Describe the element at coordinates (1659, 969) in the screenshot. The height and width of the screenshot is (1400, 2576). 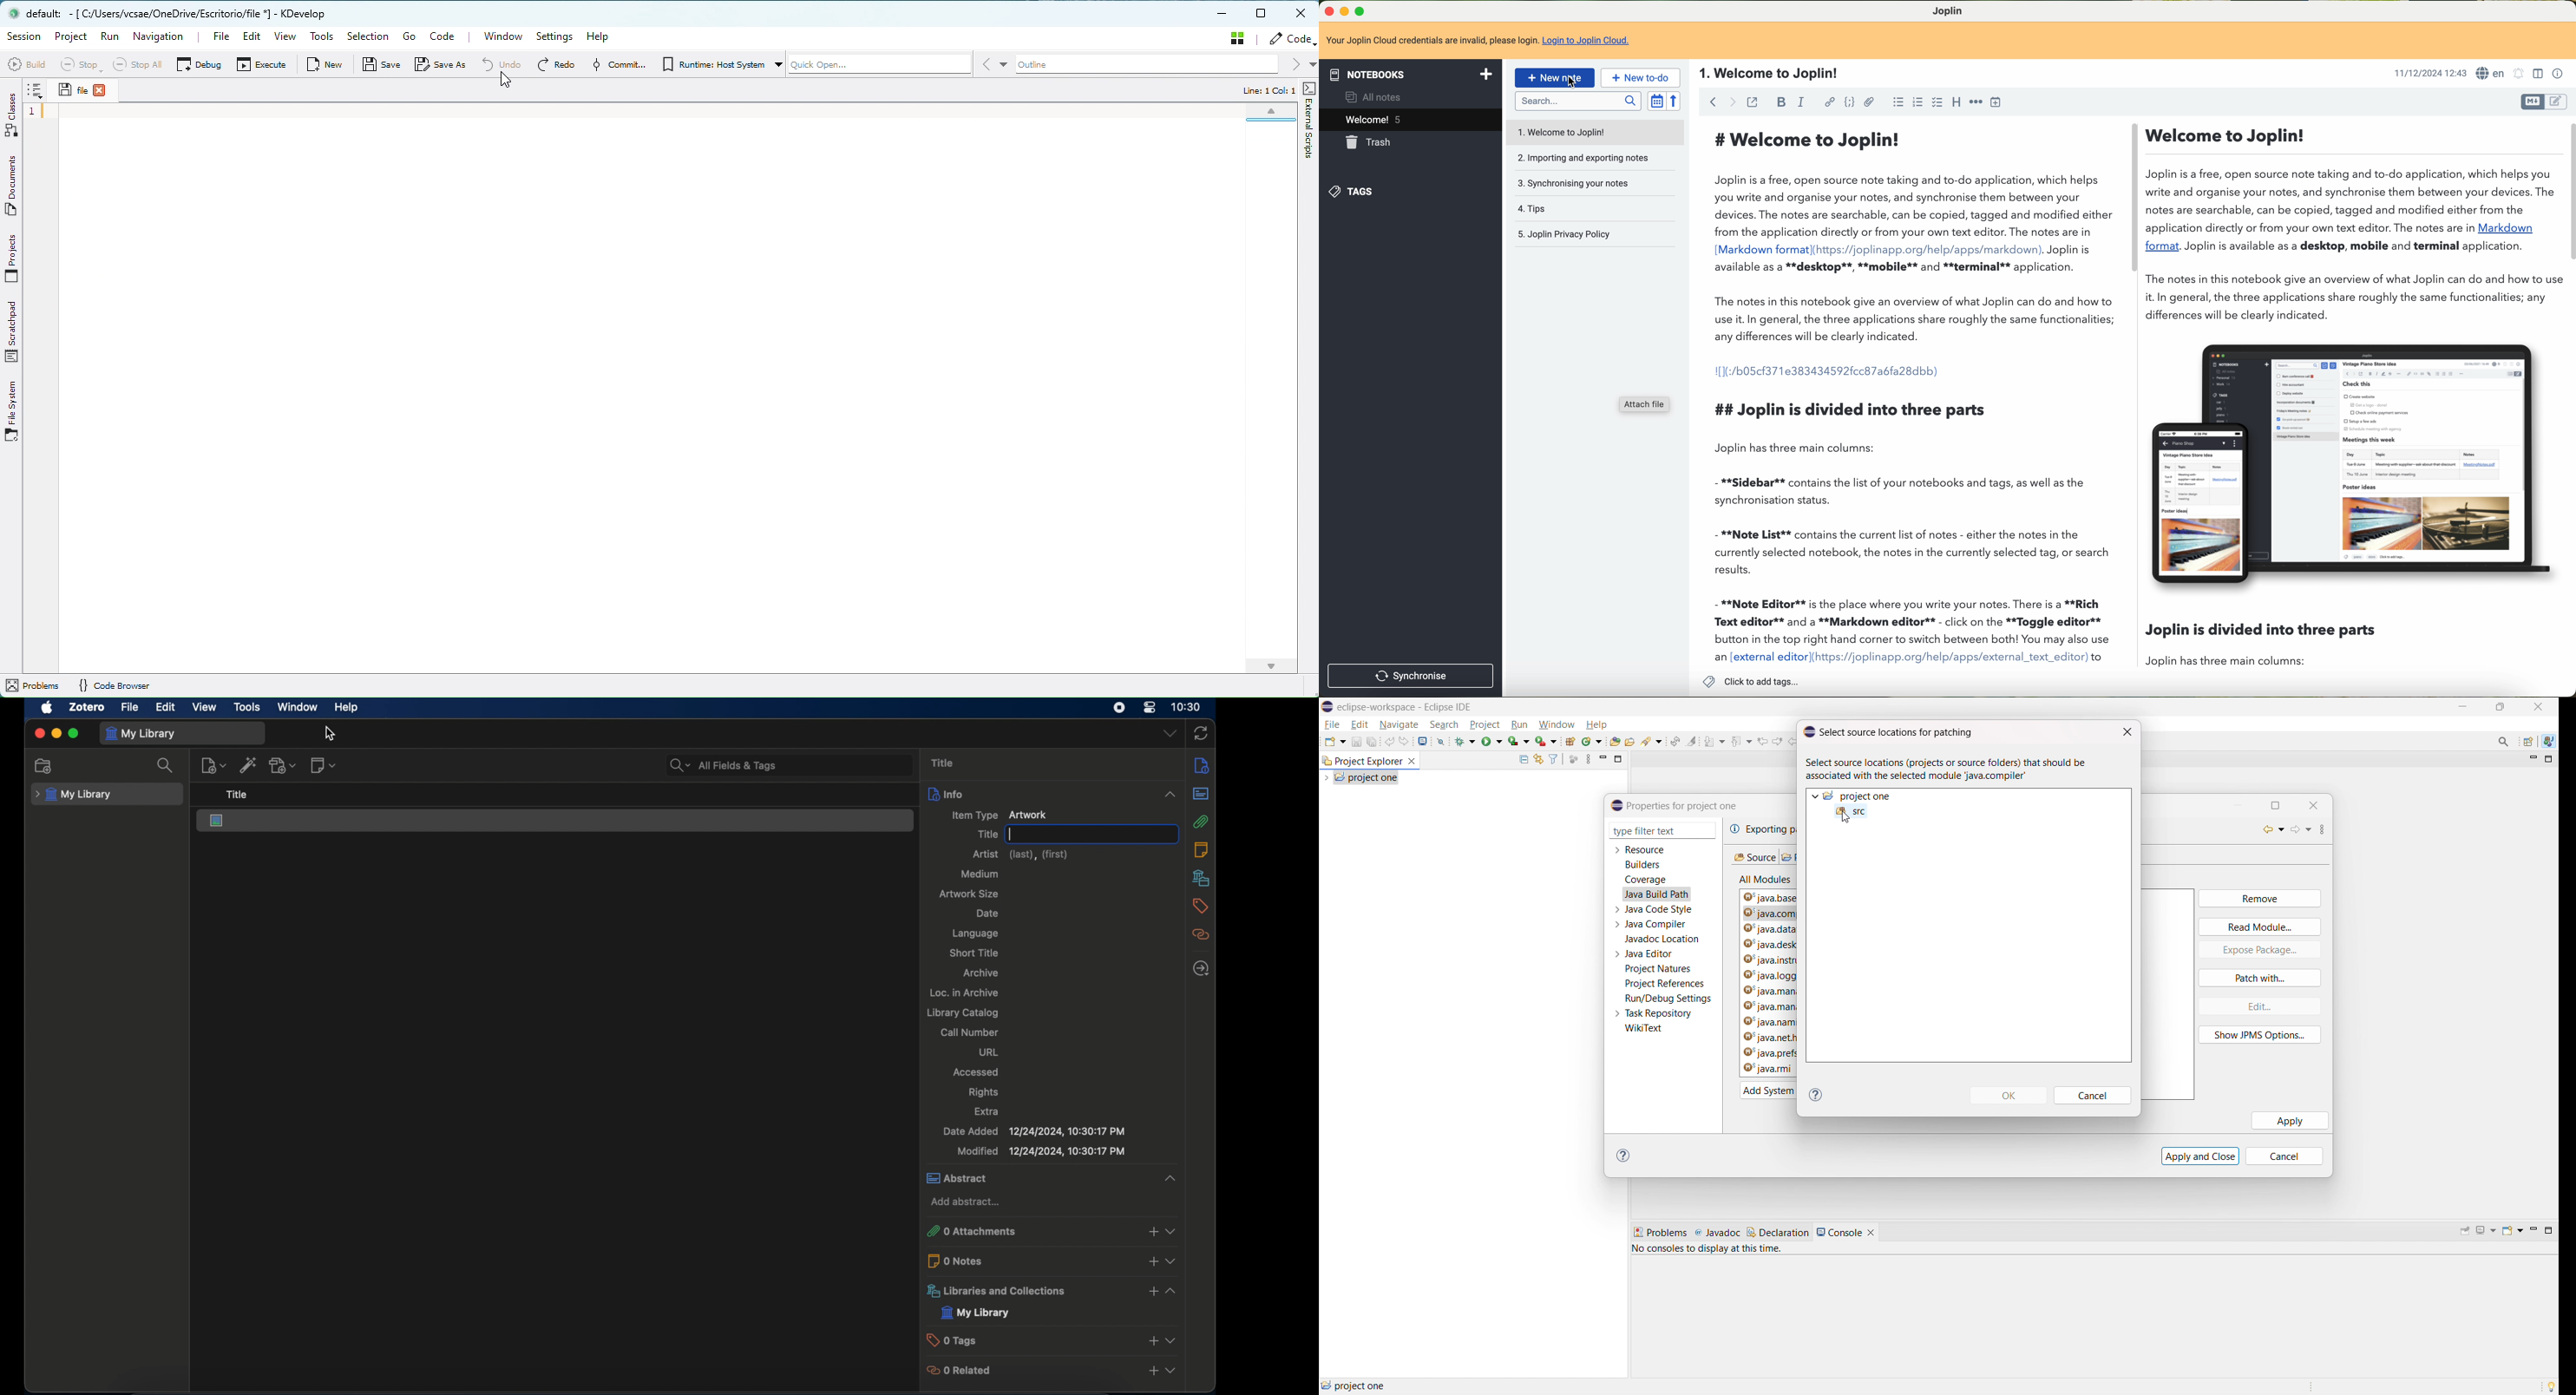
I see `project natures` at that location.